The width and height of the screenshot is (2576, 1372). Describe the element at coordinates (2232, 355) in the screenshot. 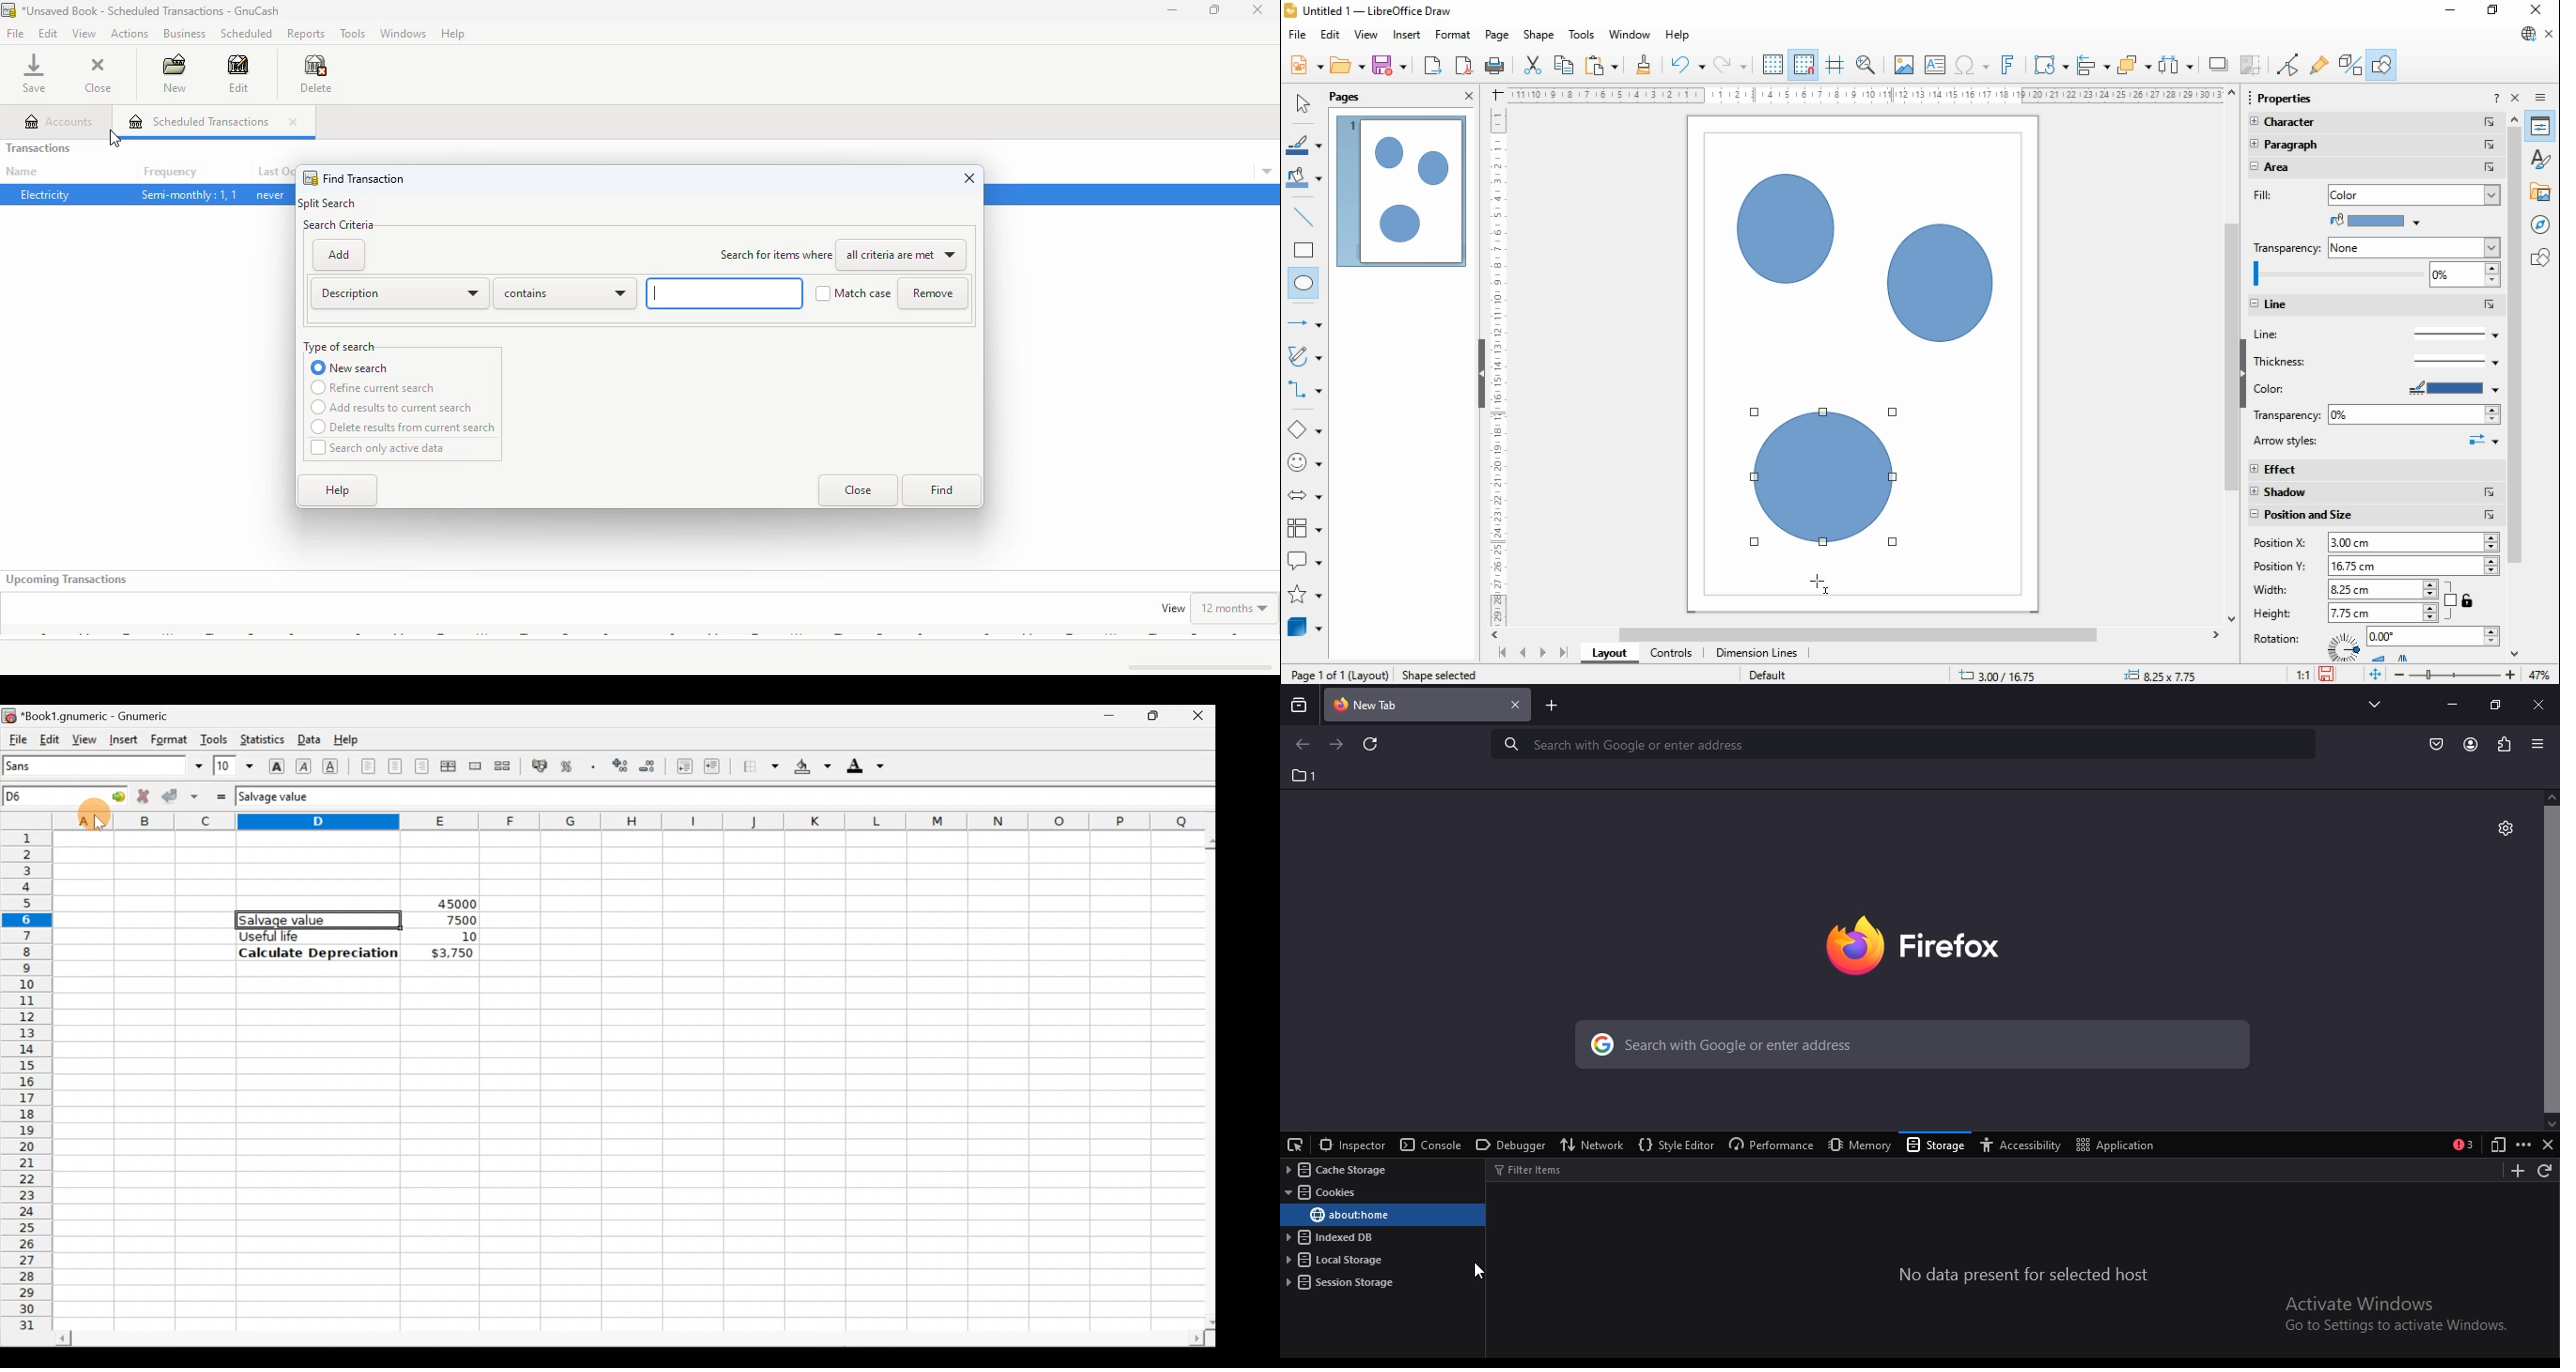

I see `scroll bar` at that location.